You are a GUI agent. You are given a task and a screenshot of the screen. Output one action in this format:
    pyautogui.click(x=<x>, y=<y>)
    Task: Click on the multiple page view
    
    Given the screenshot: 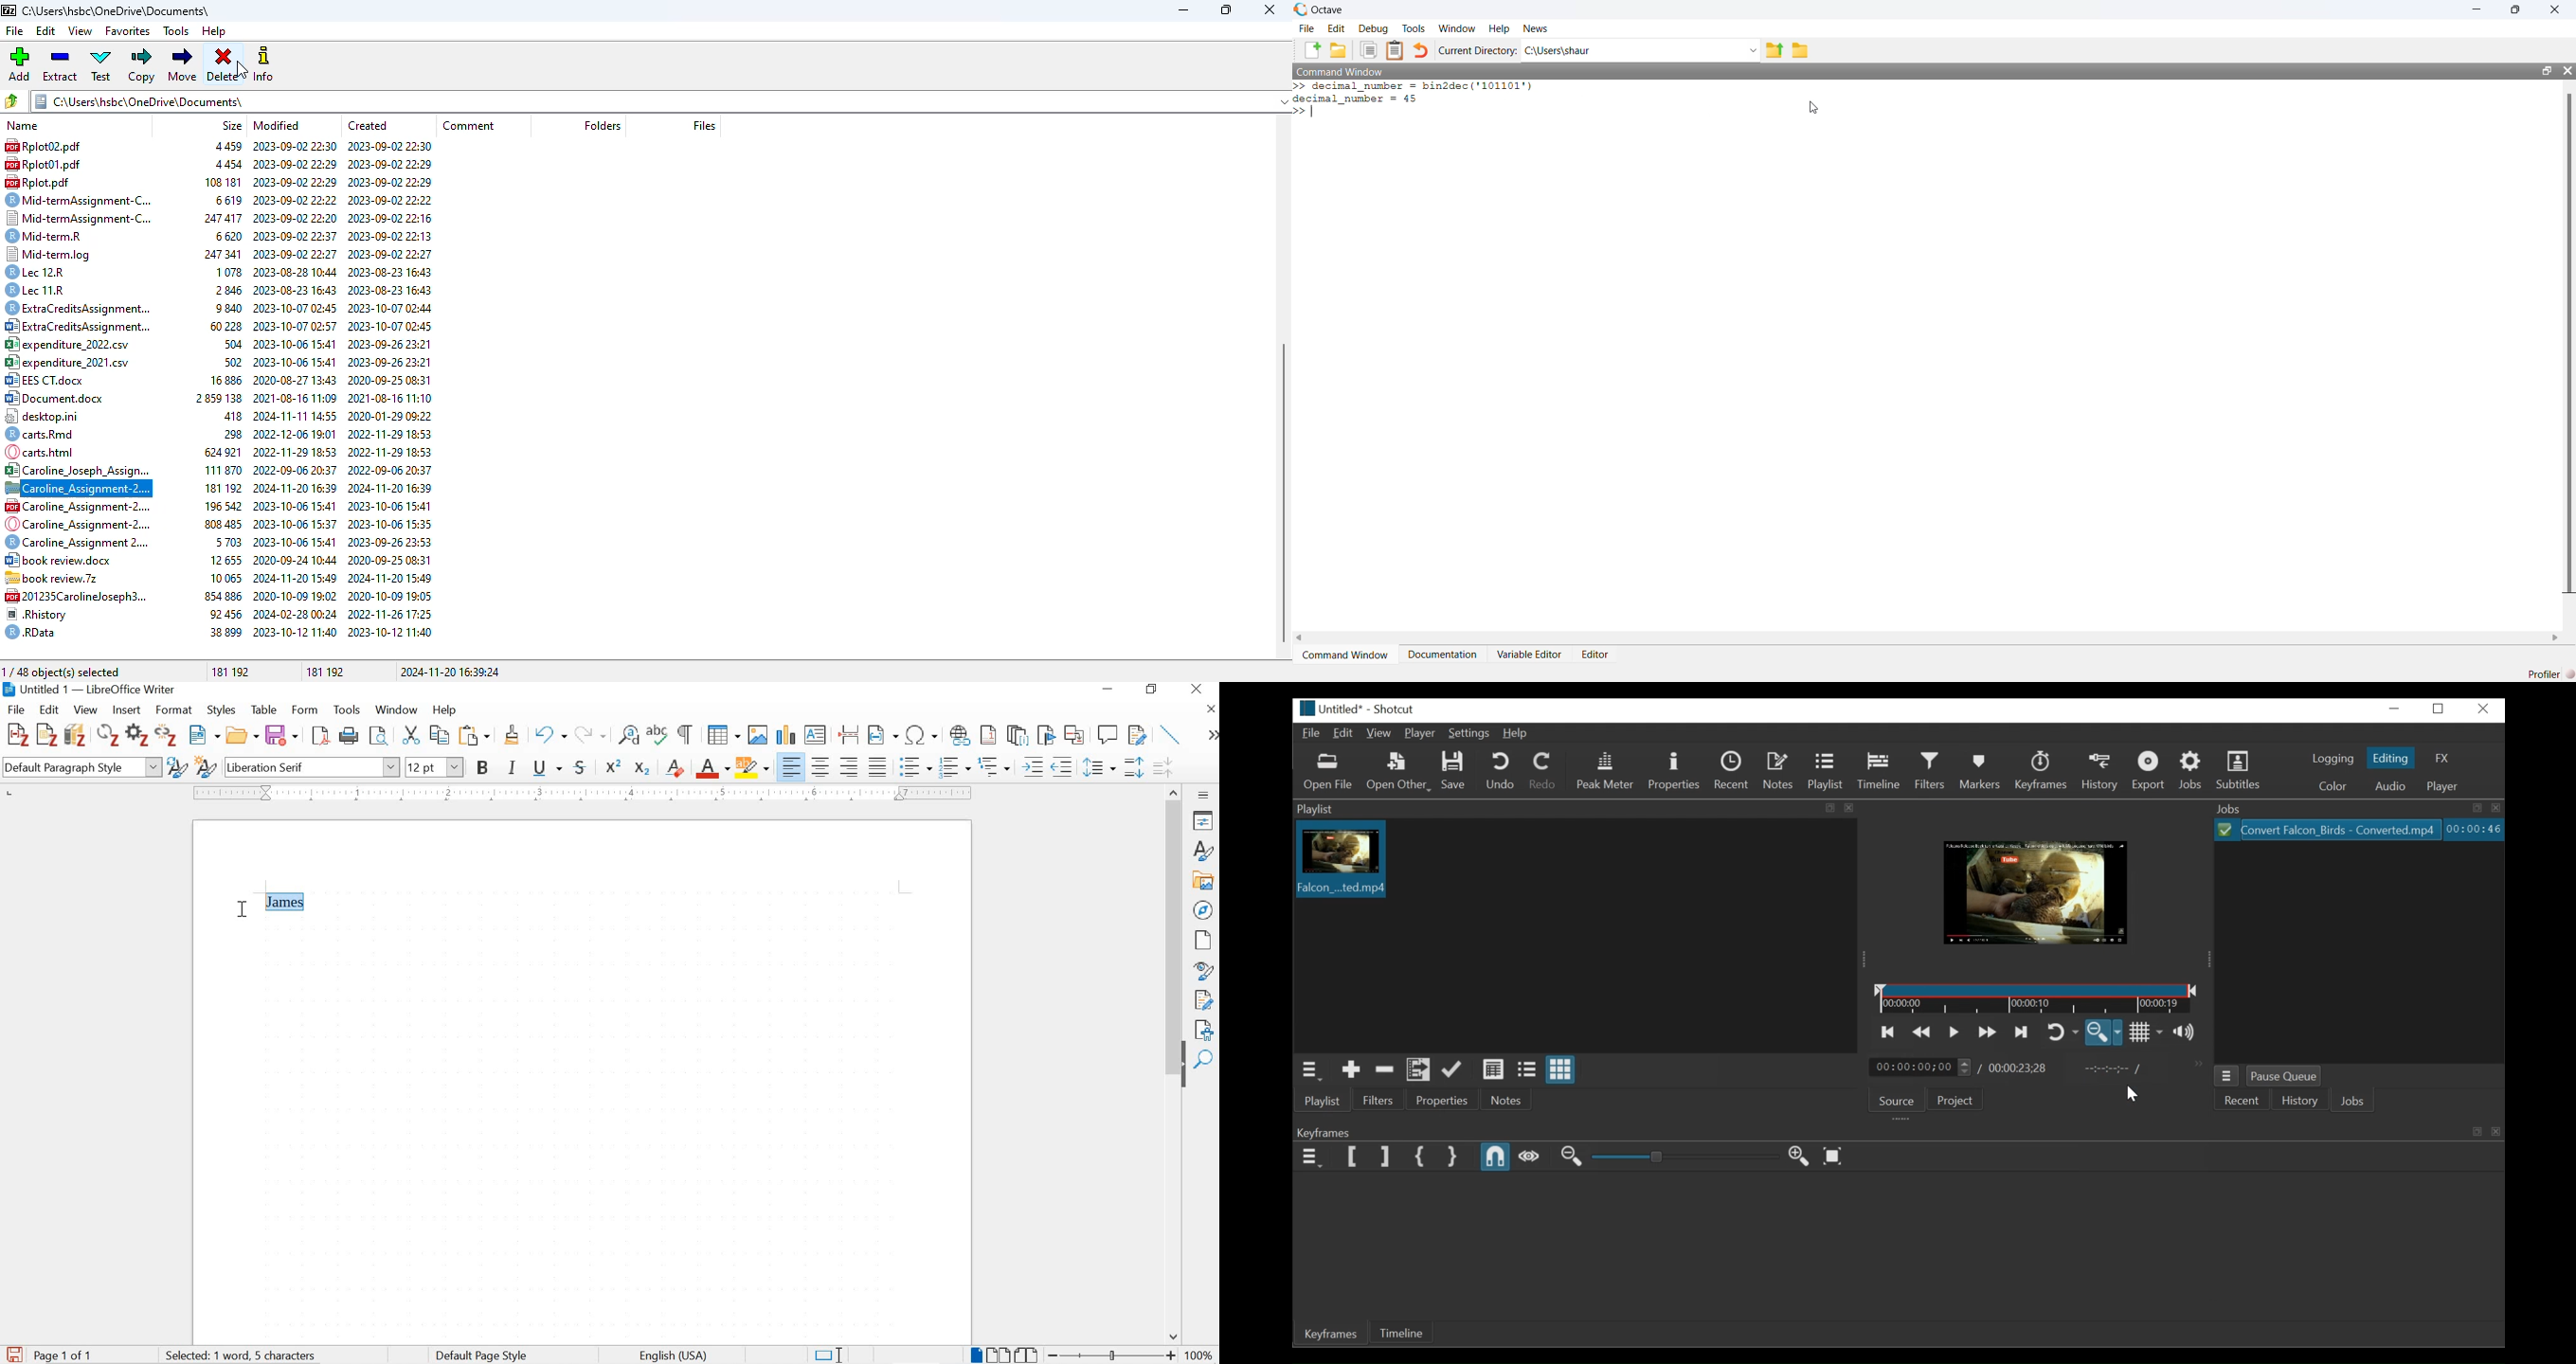 What is the action you would take?
    pyautogui.click(x=998, y=1354)
    